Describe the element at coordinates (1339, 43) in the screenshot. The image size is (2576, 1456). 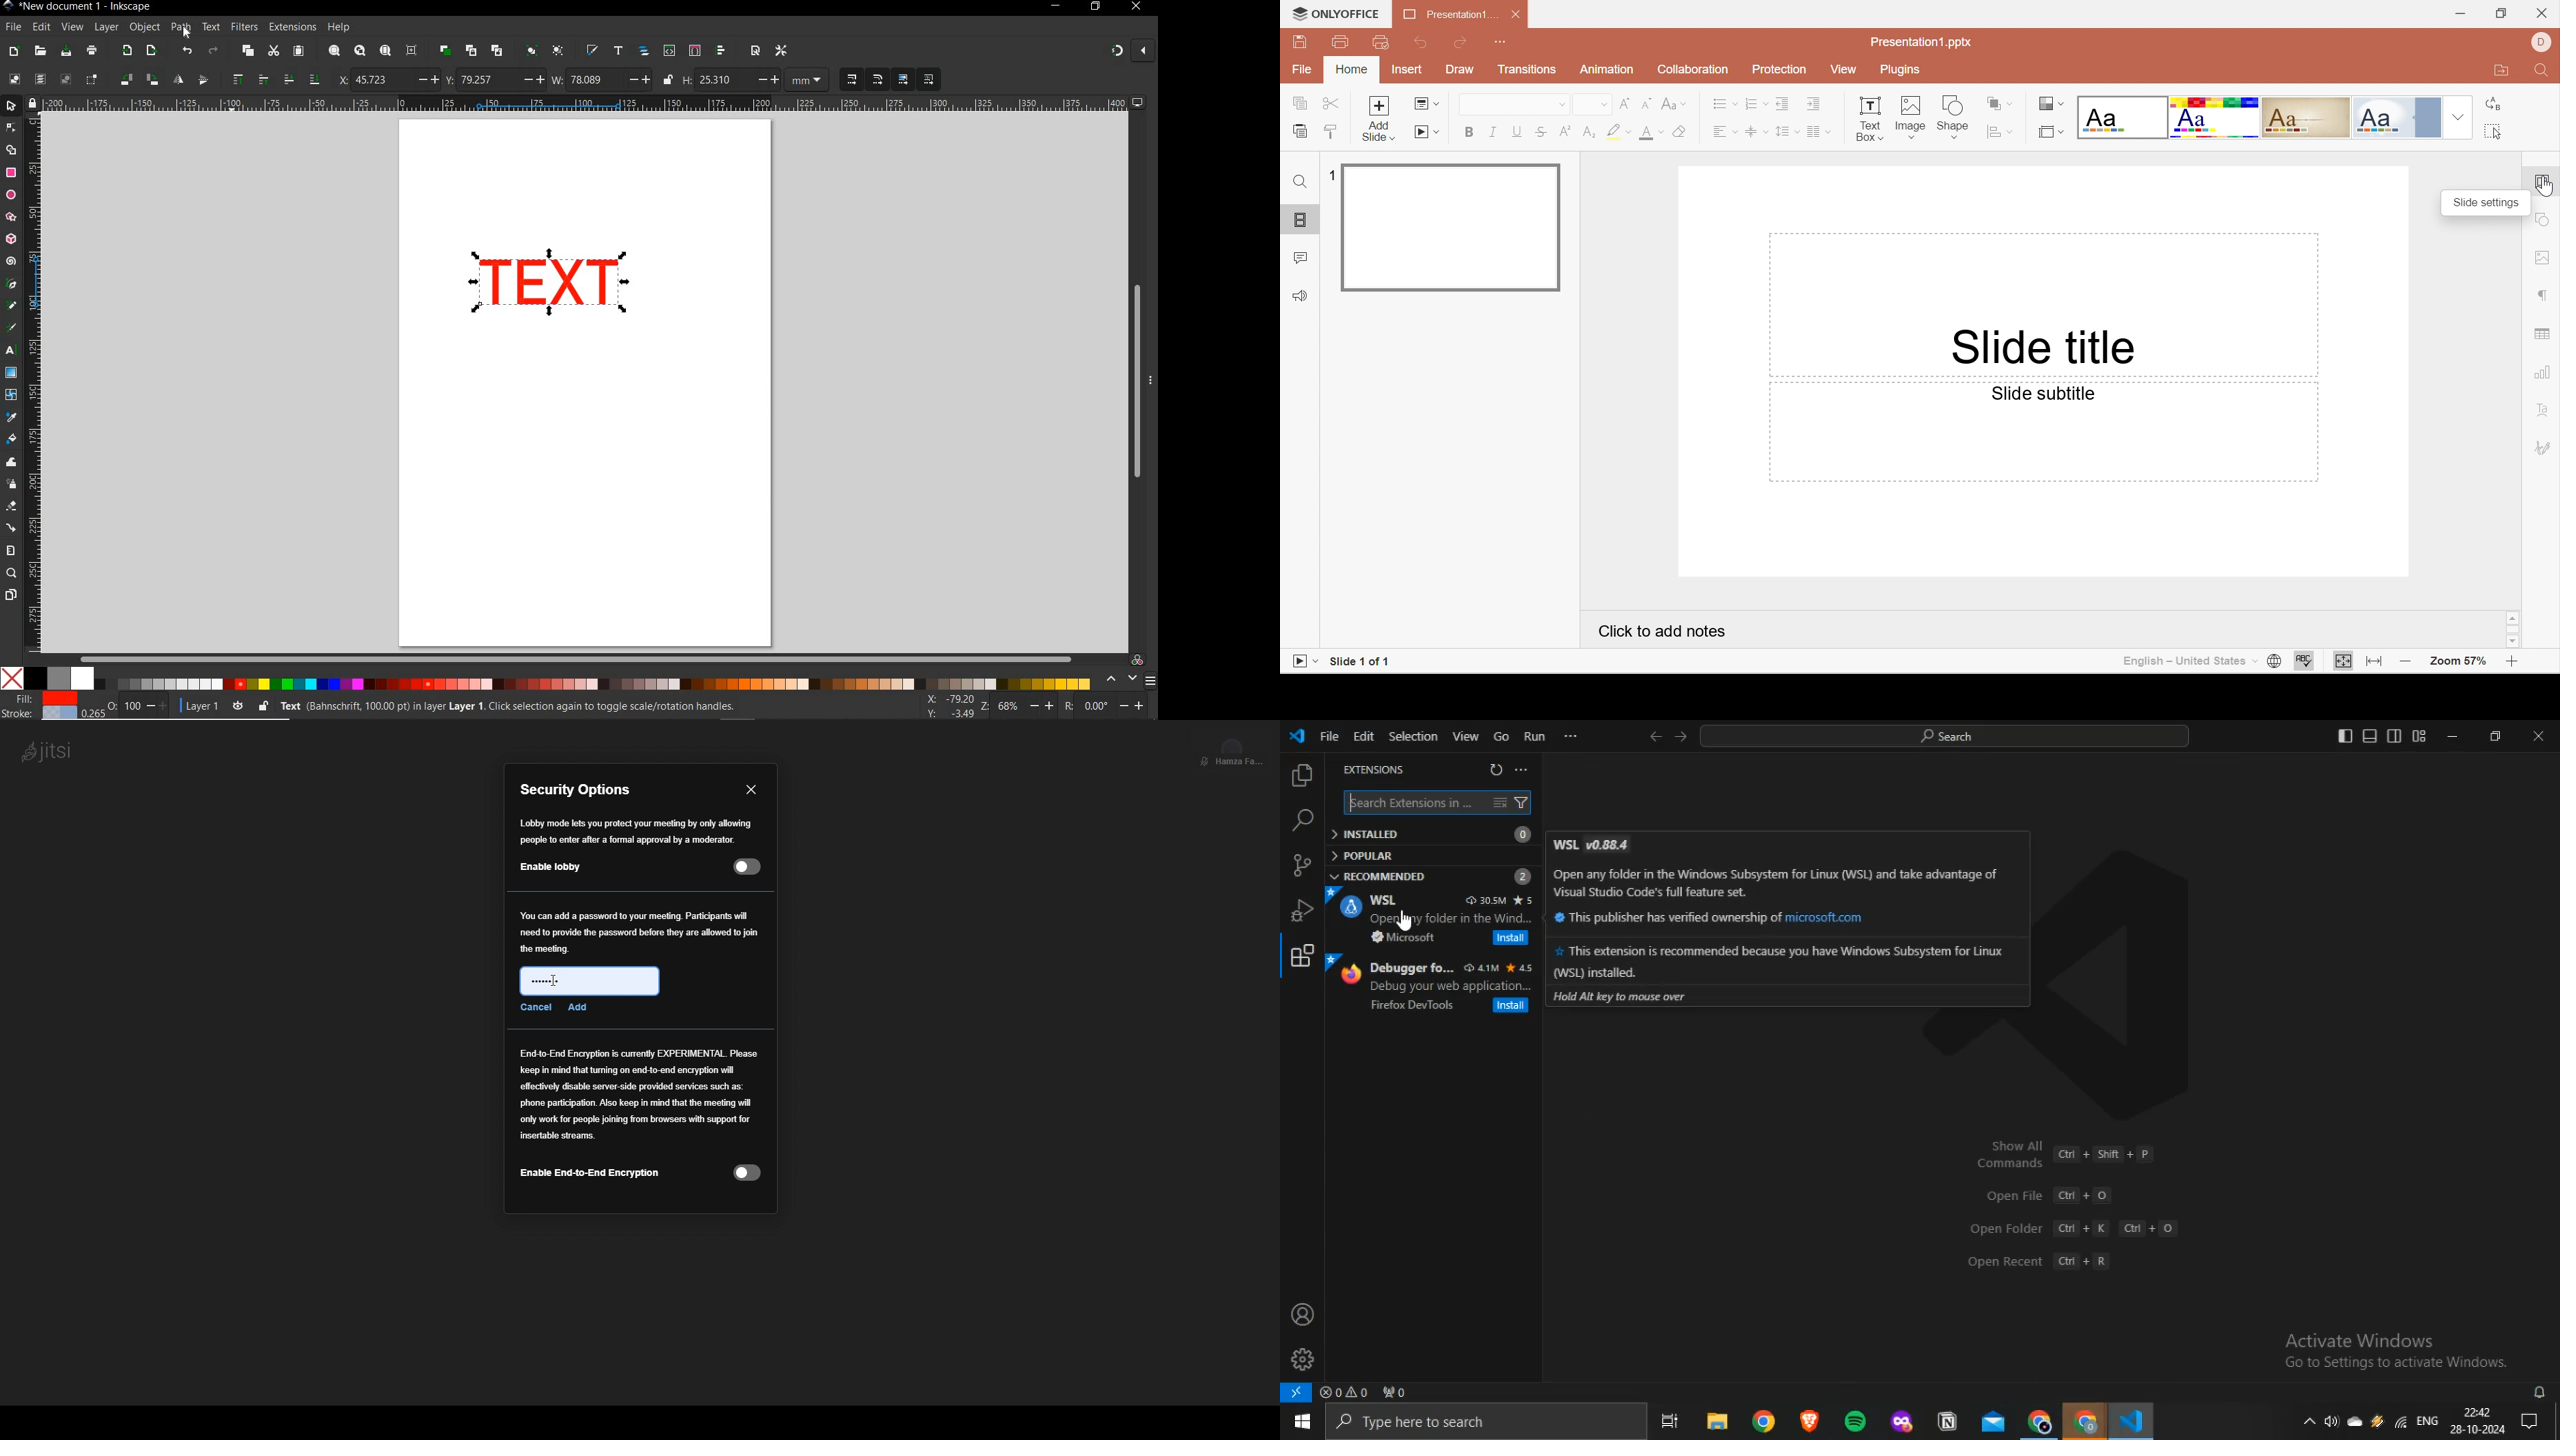
I see `Print` at that location.